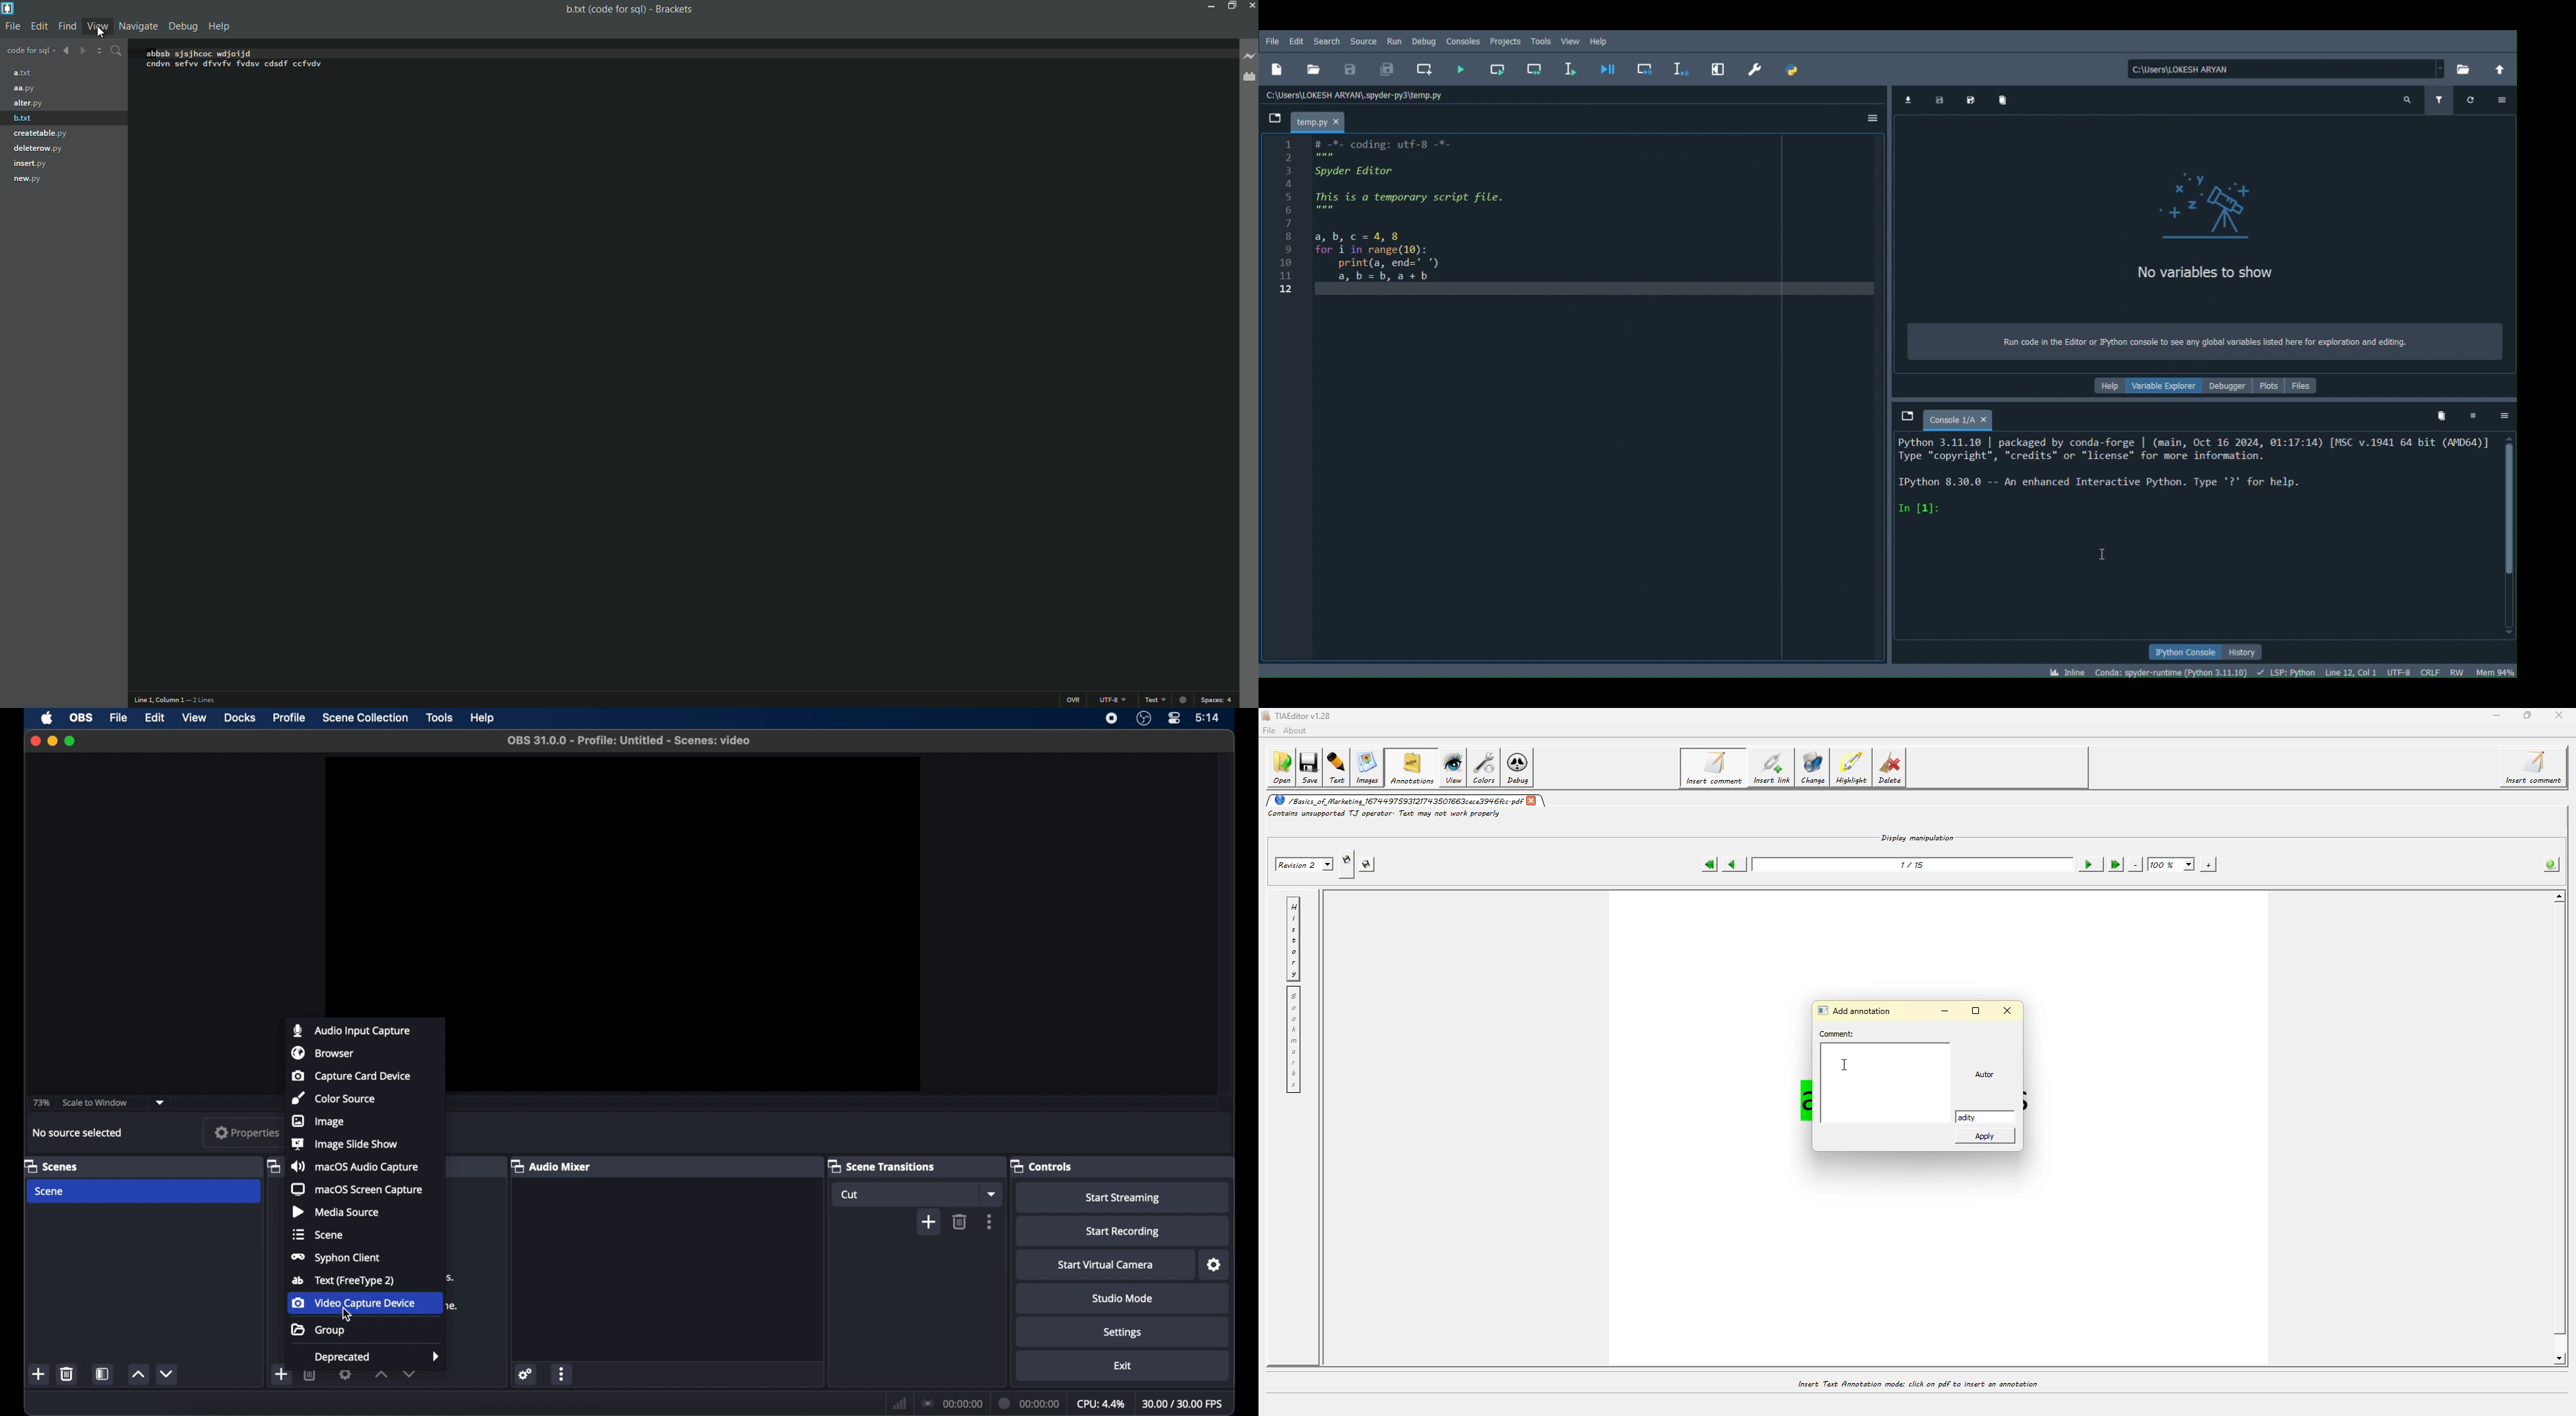 The width and height of the screenshot is (2576, 1428). Describe the element at coordinates (1124, 1232) in the screenshot. I see `start recording` at that location.